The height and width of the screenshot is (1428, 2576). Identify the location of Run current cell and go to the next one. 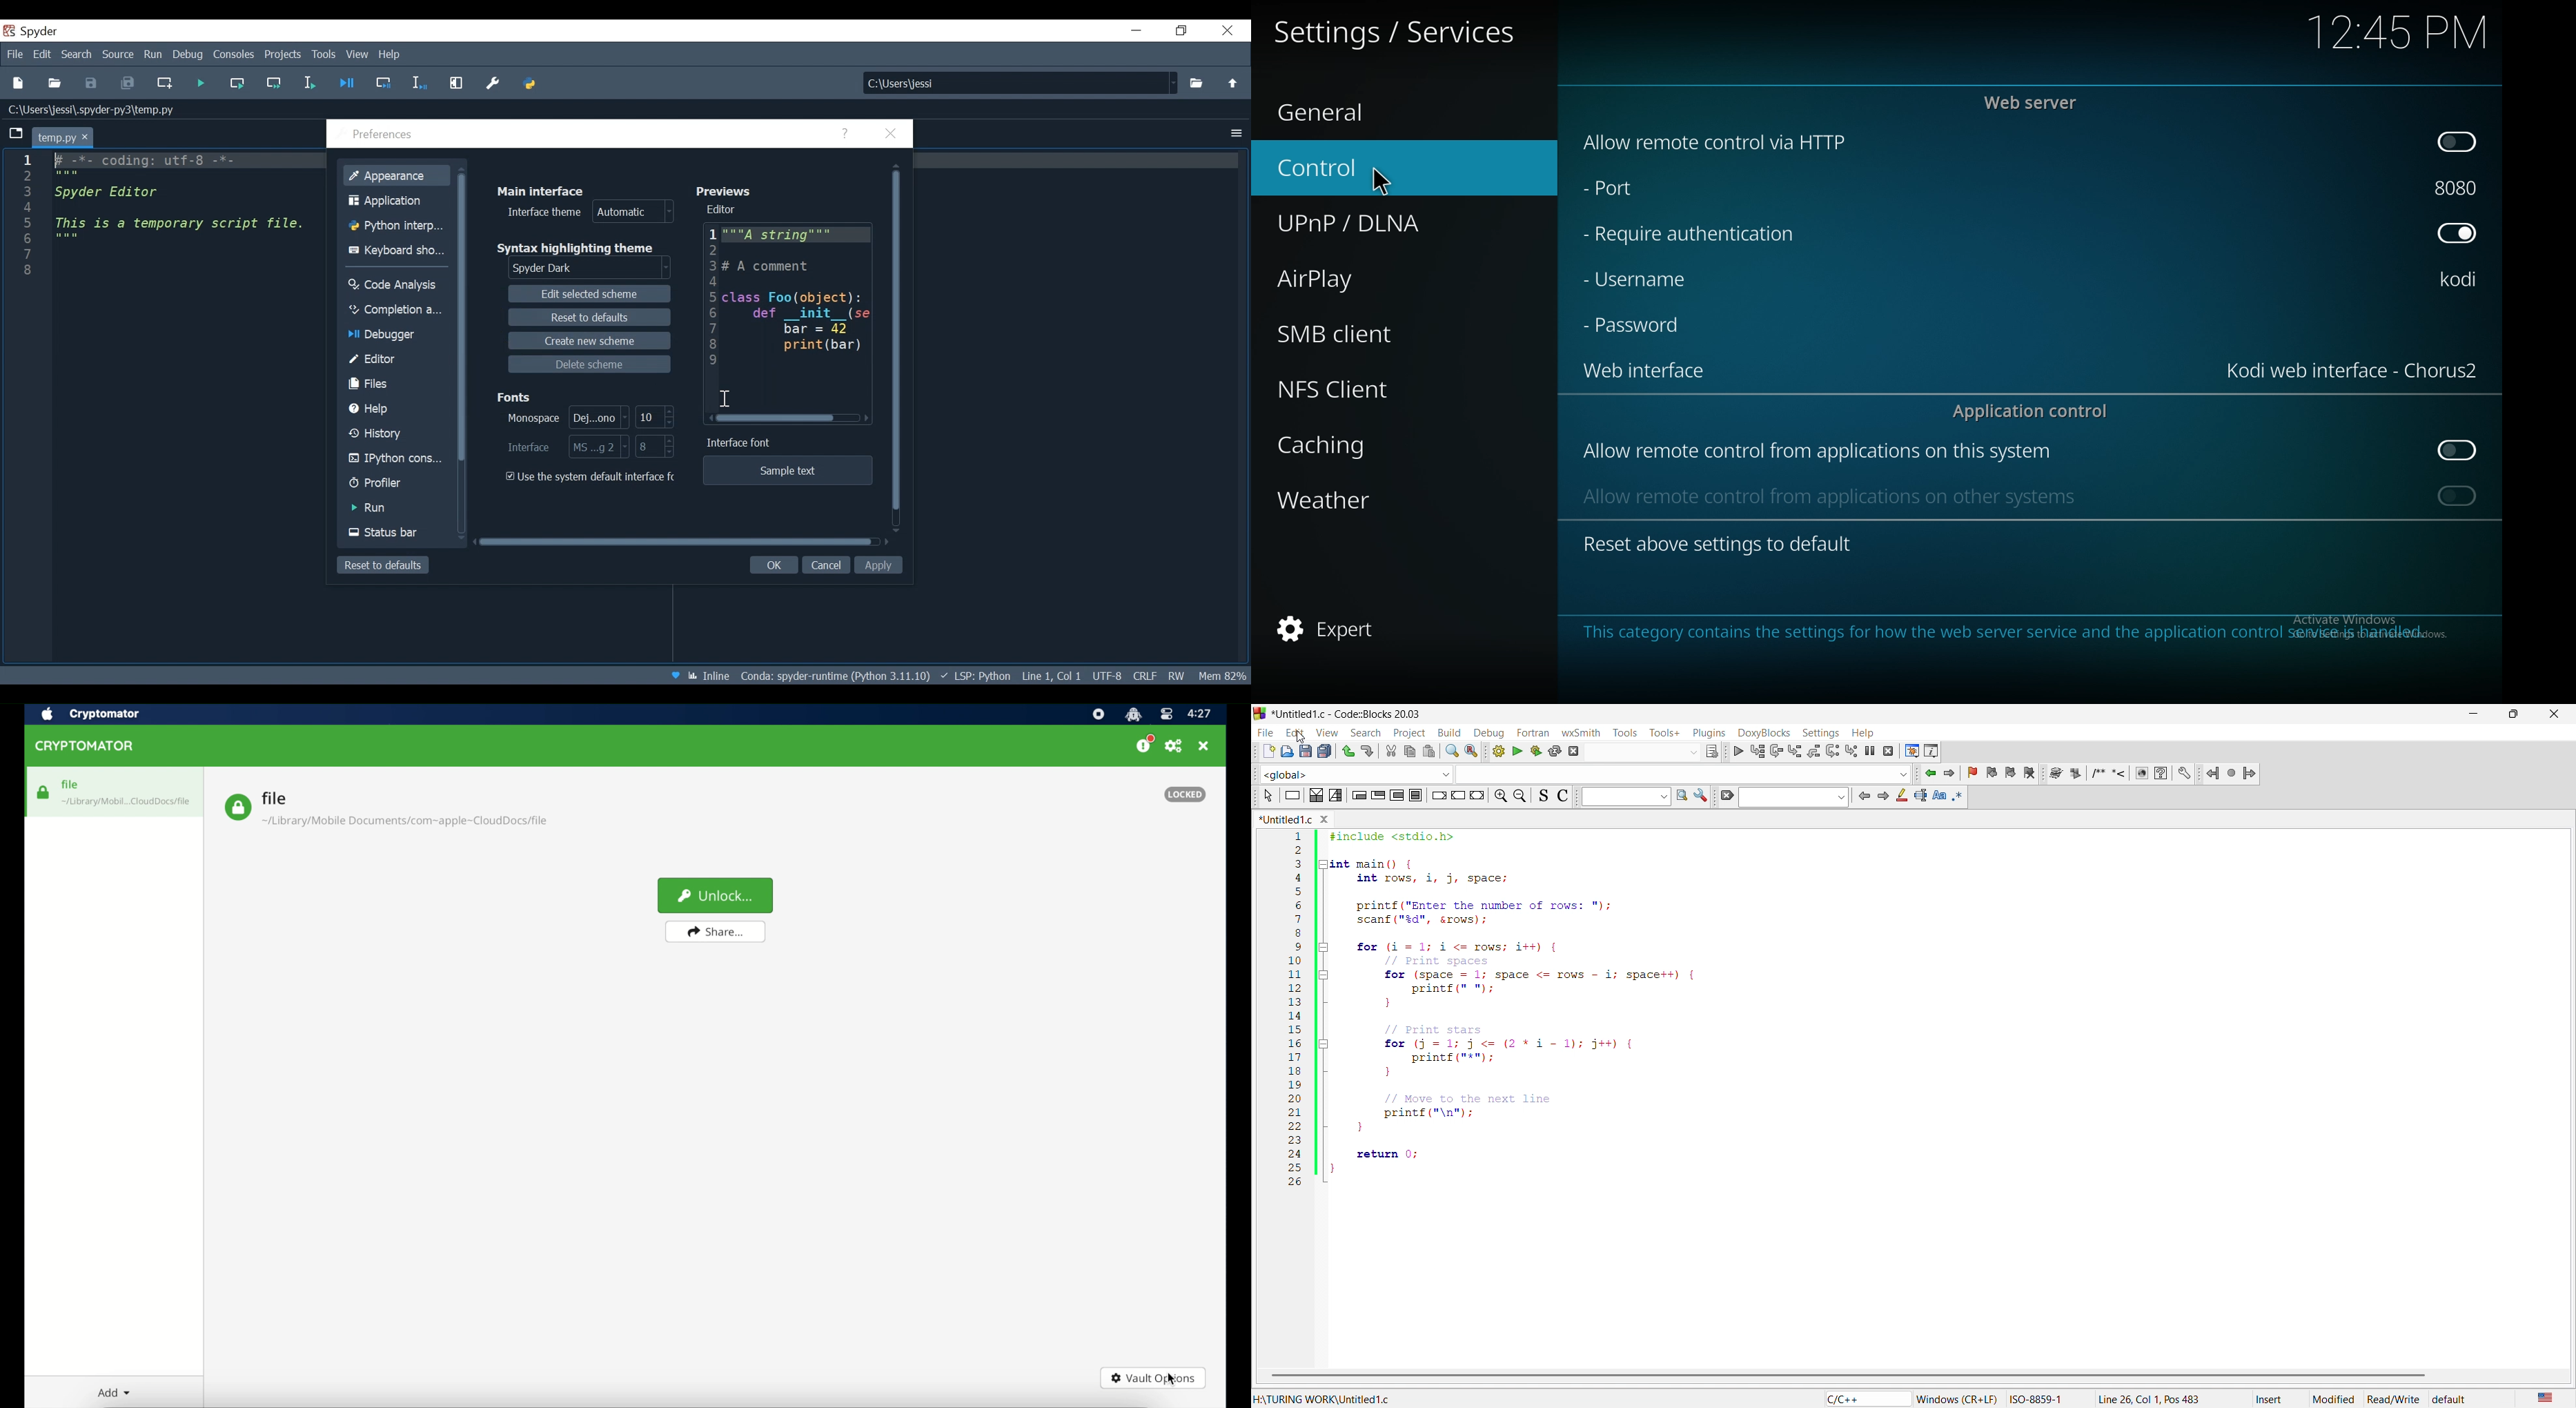
(275, 83).